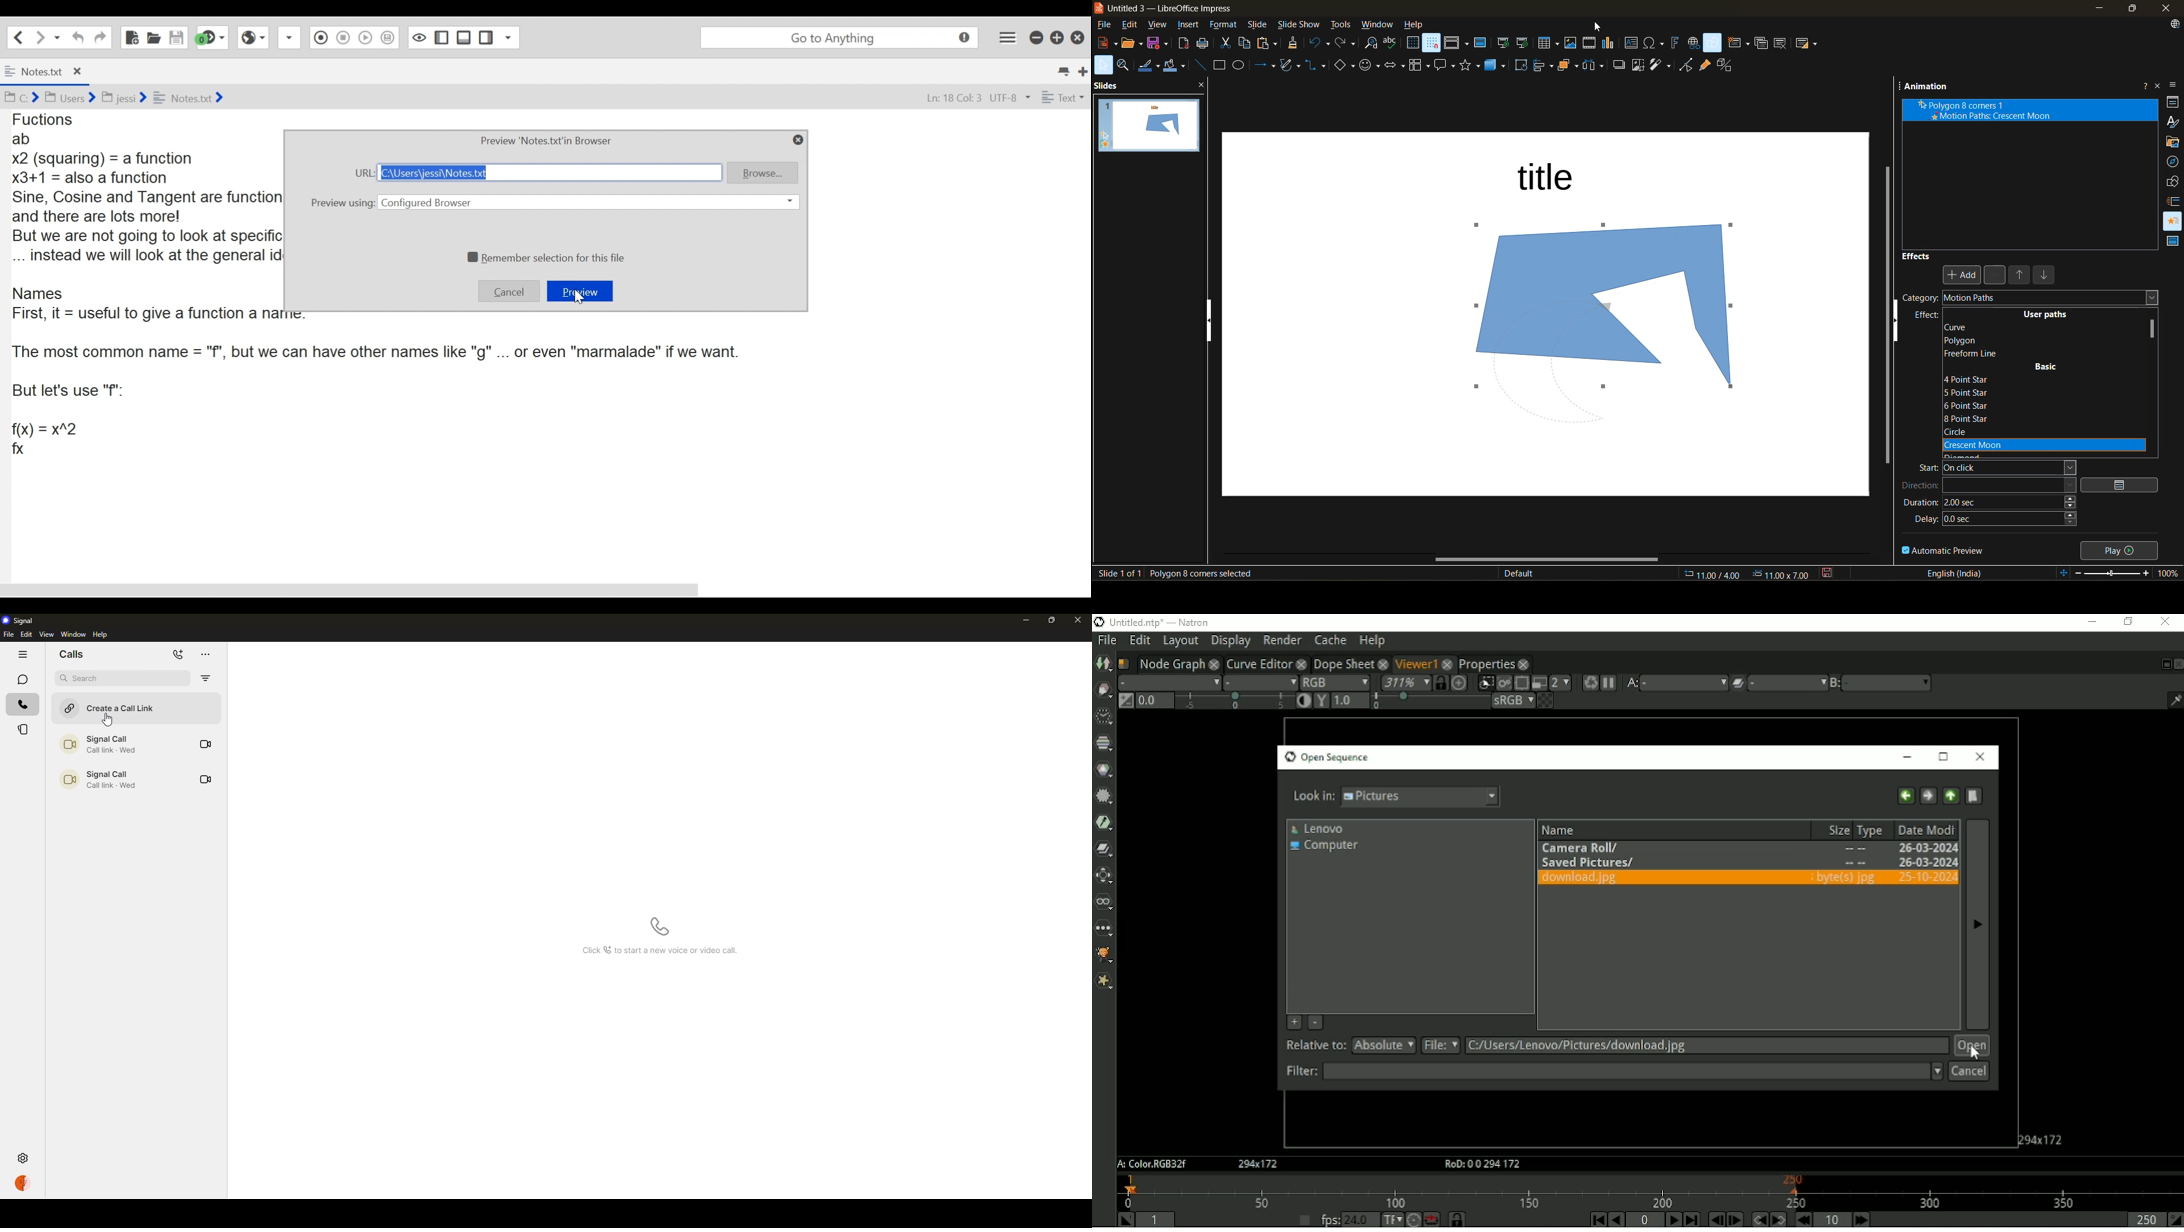 The image size is (2184, 1232). I want to click on insert, so click(1187, 25).